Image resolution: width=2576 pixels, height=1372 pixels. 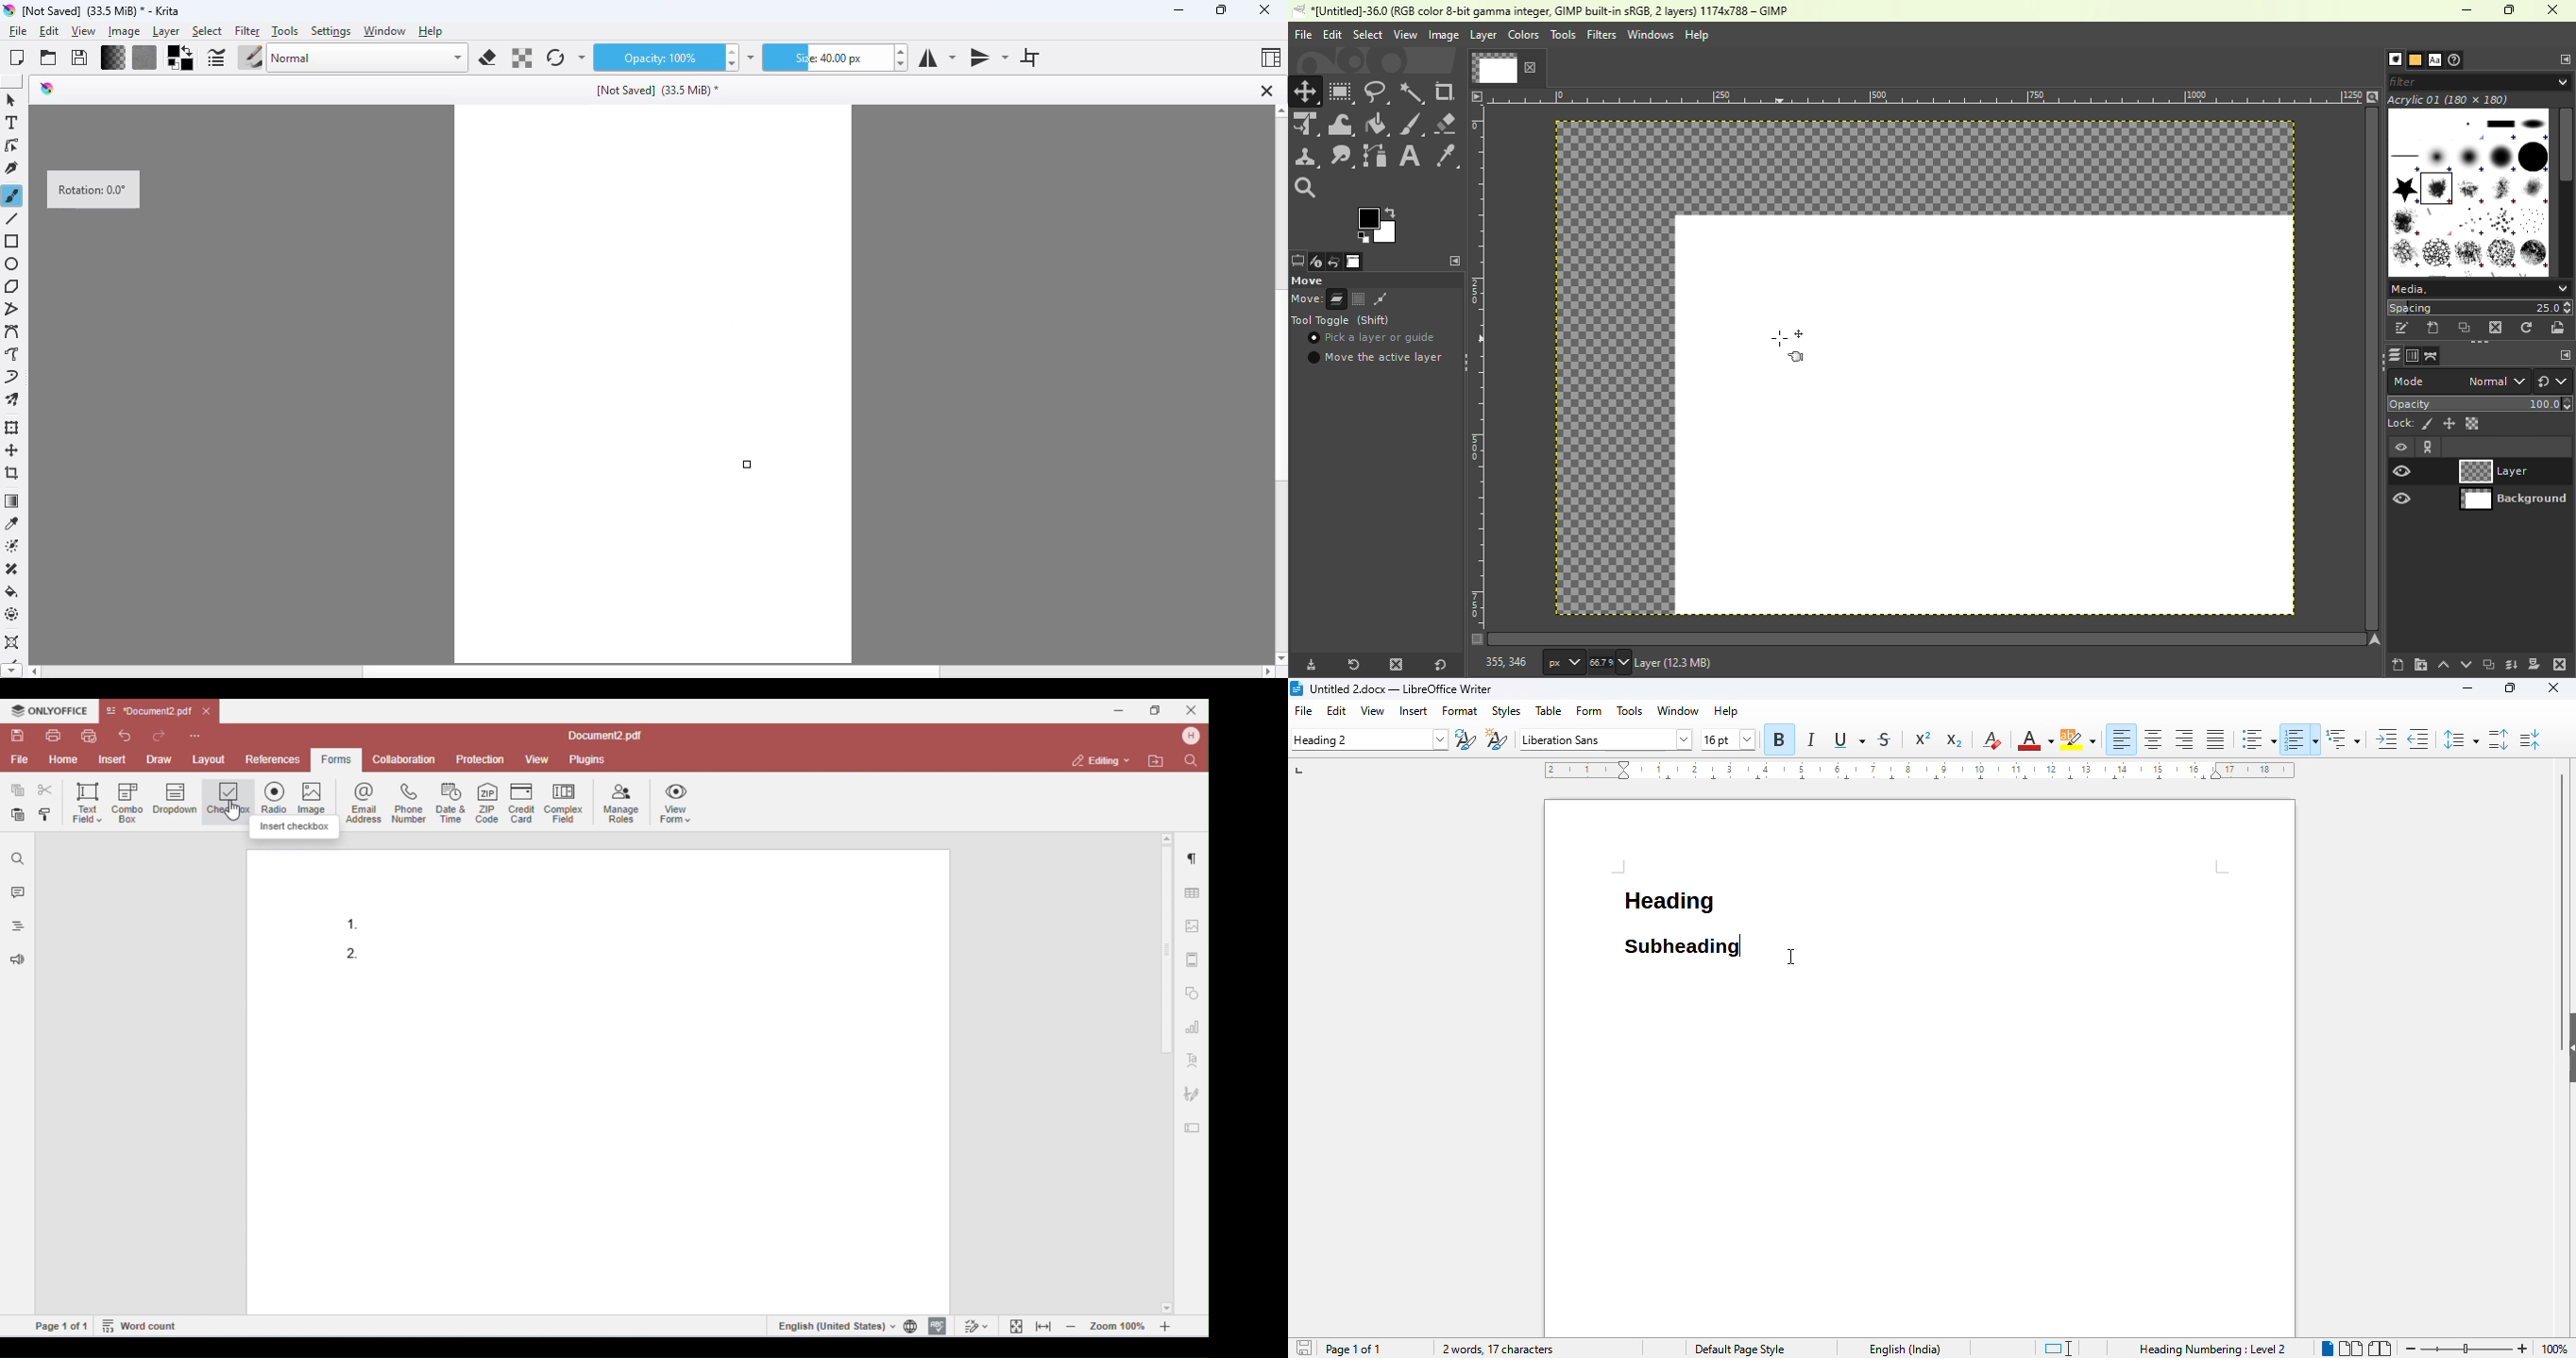 I want to click on maximize, so click(x=2510, y=687).